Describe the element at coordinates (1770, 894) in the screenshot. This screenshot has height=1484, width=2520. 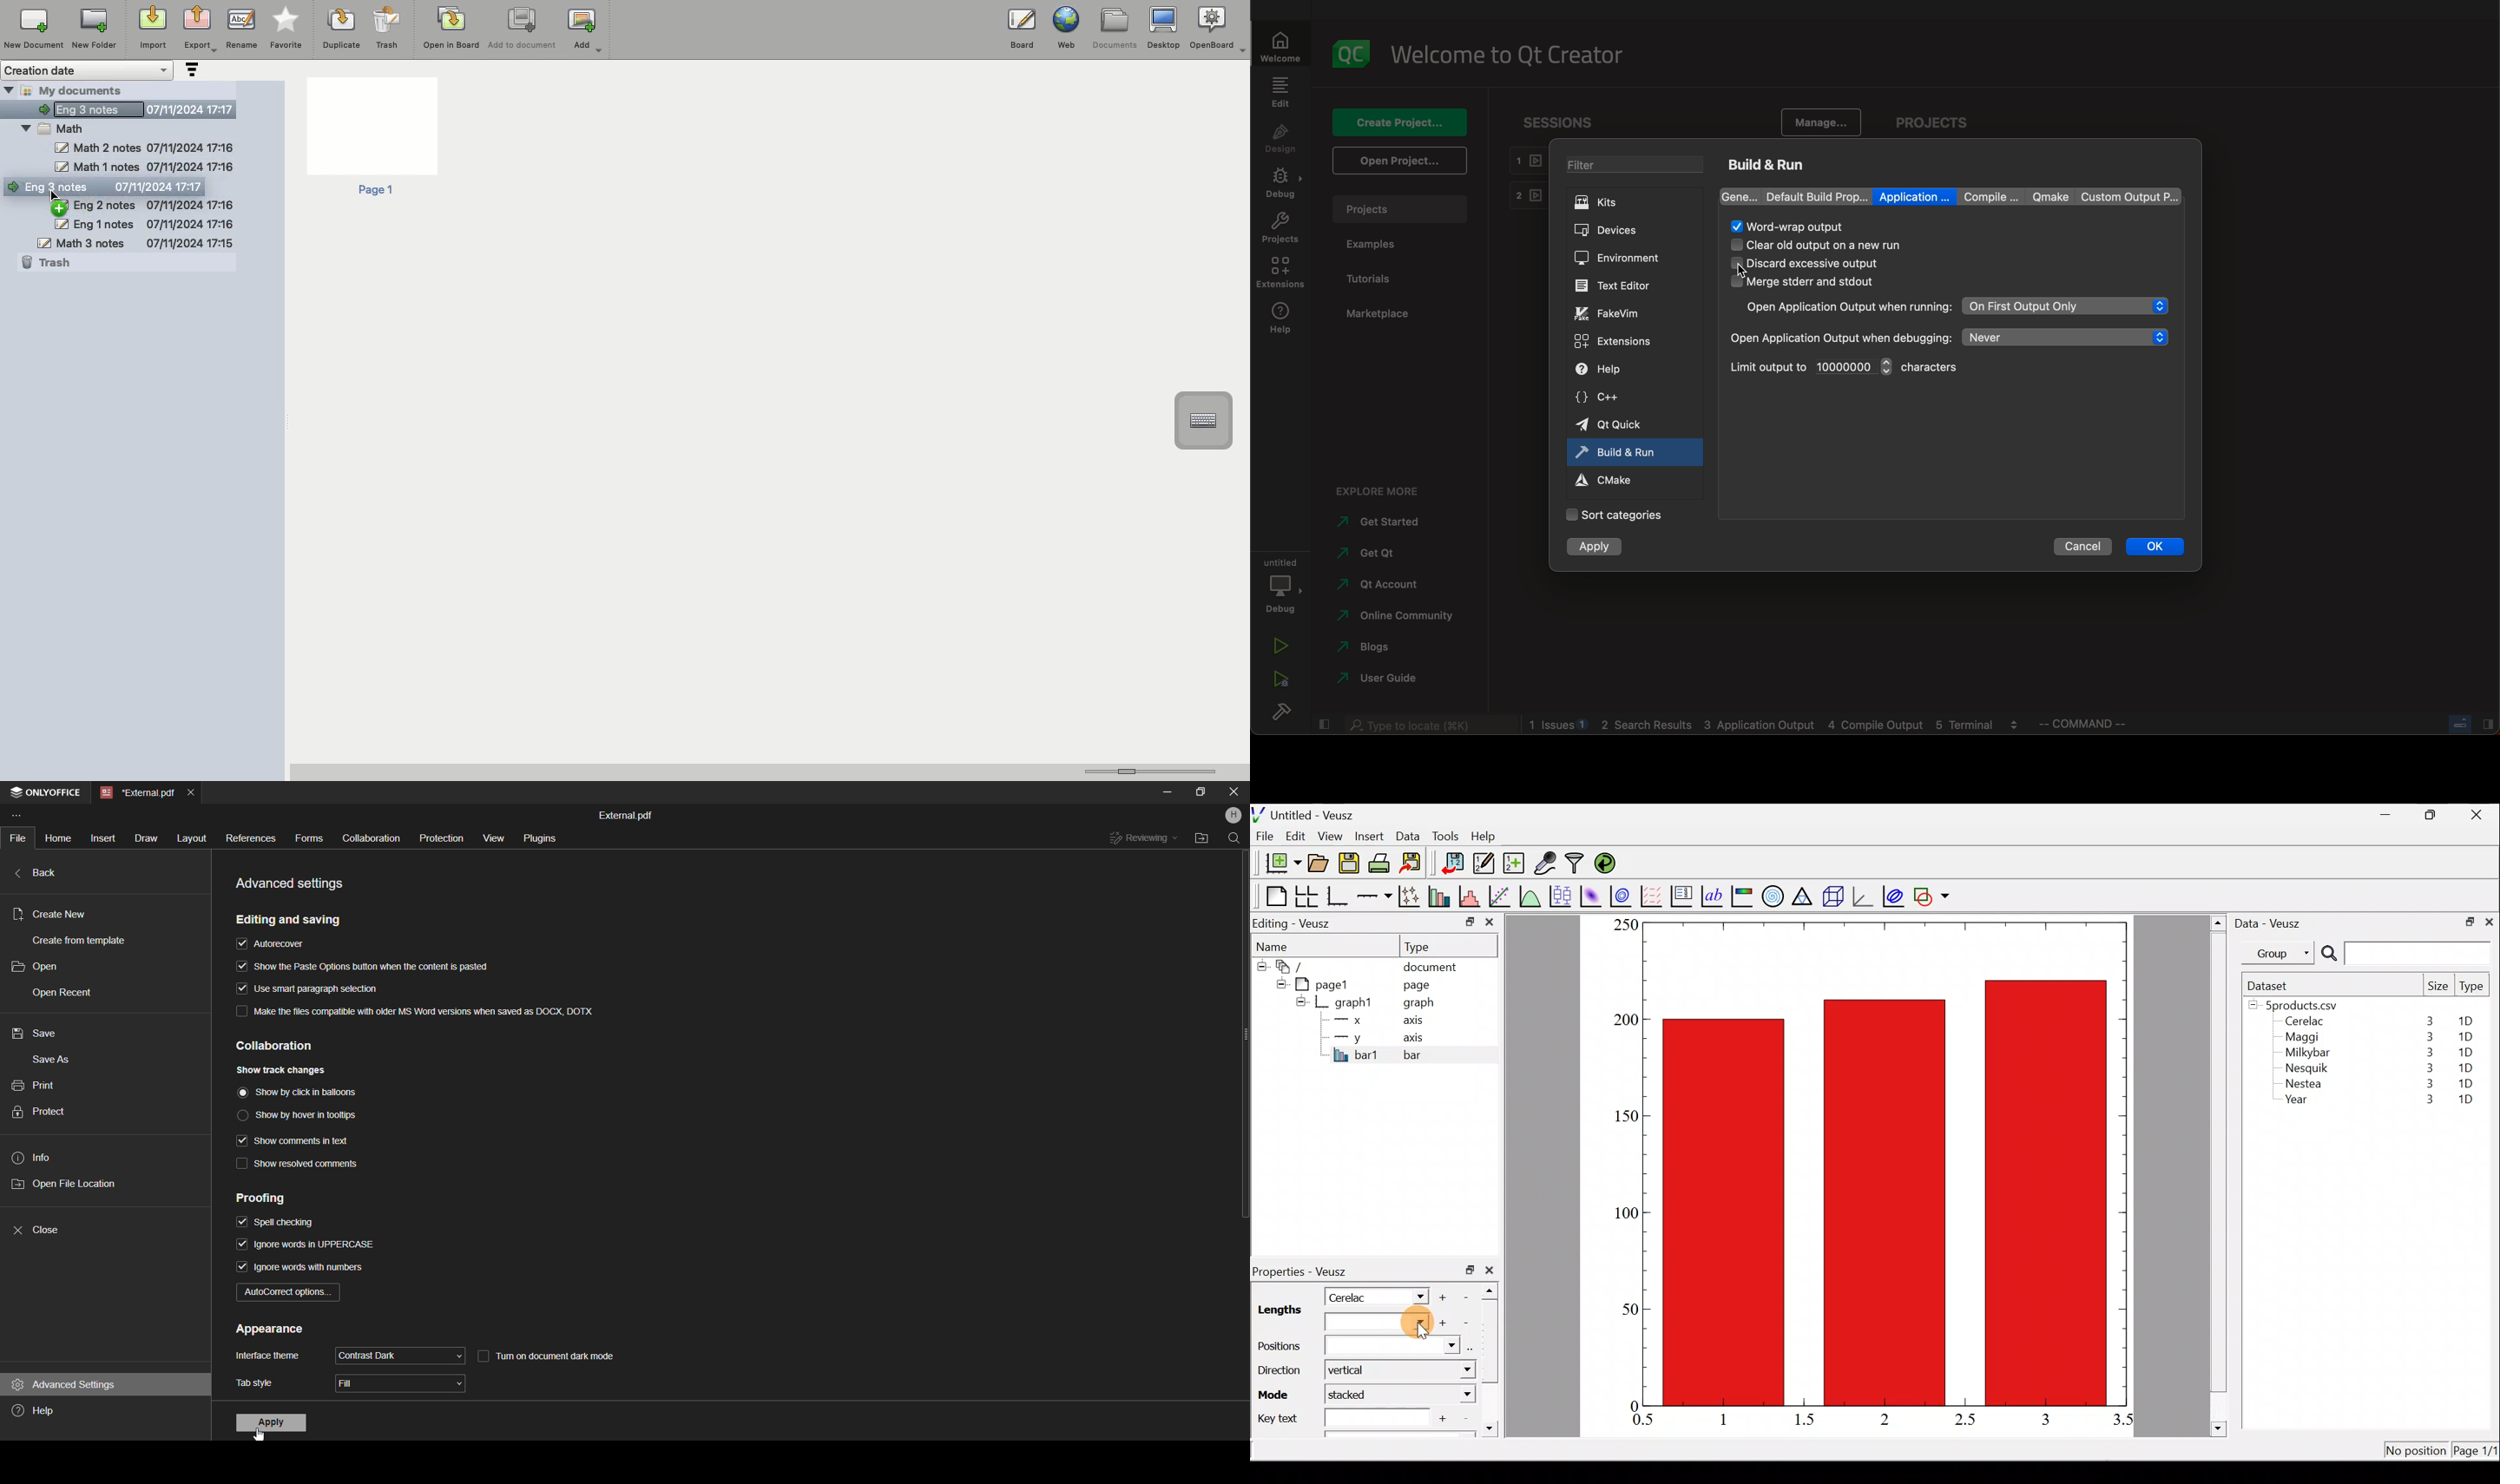
I see `Polar graph` at that location.